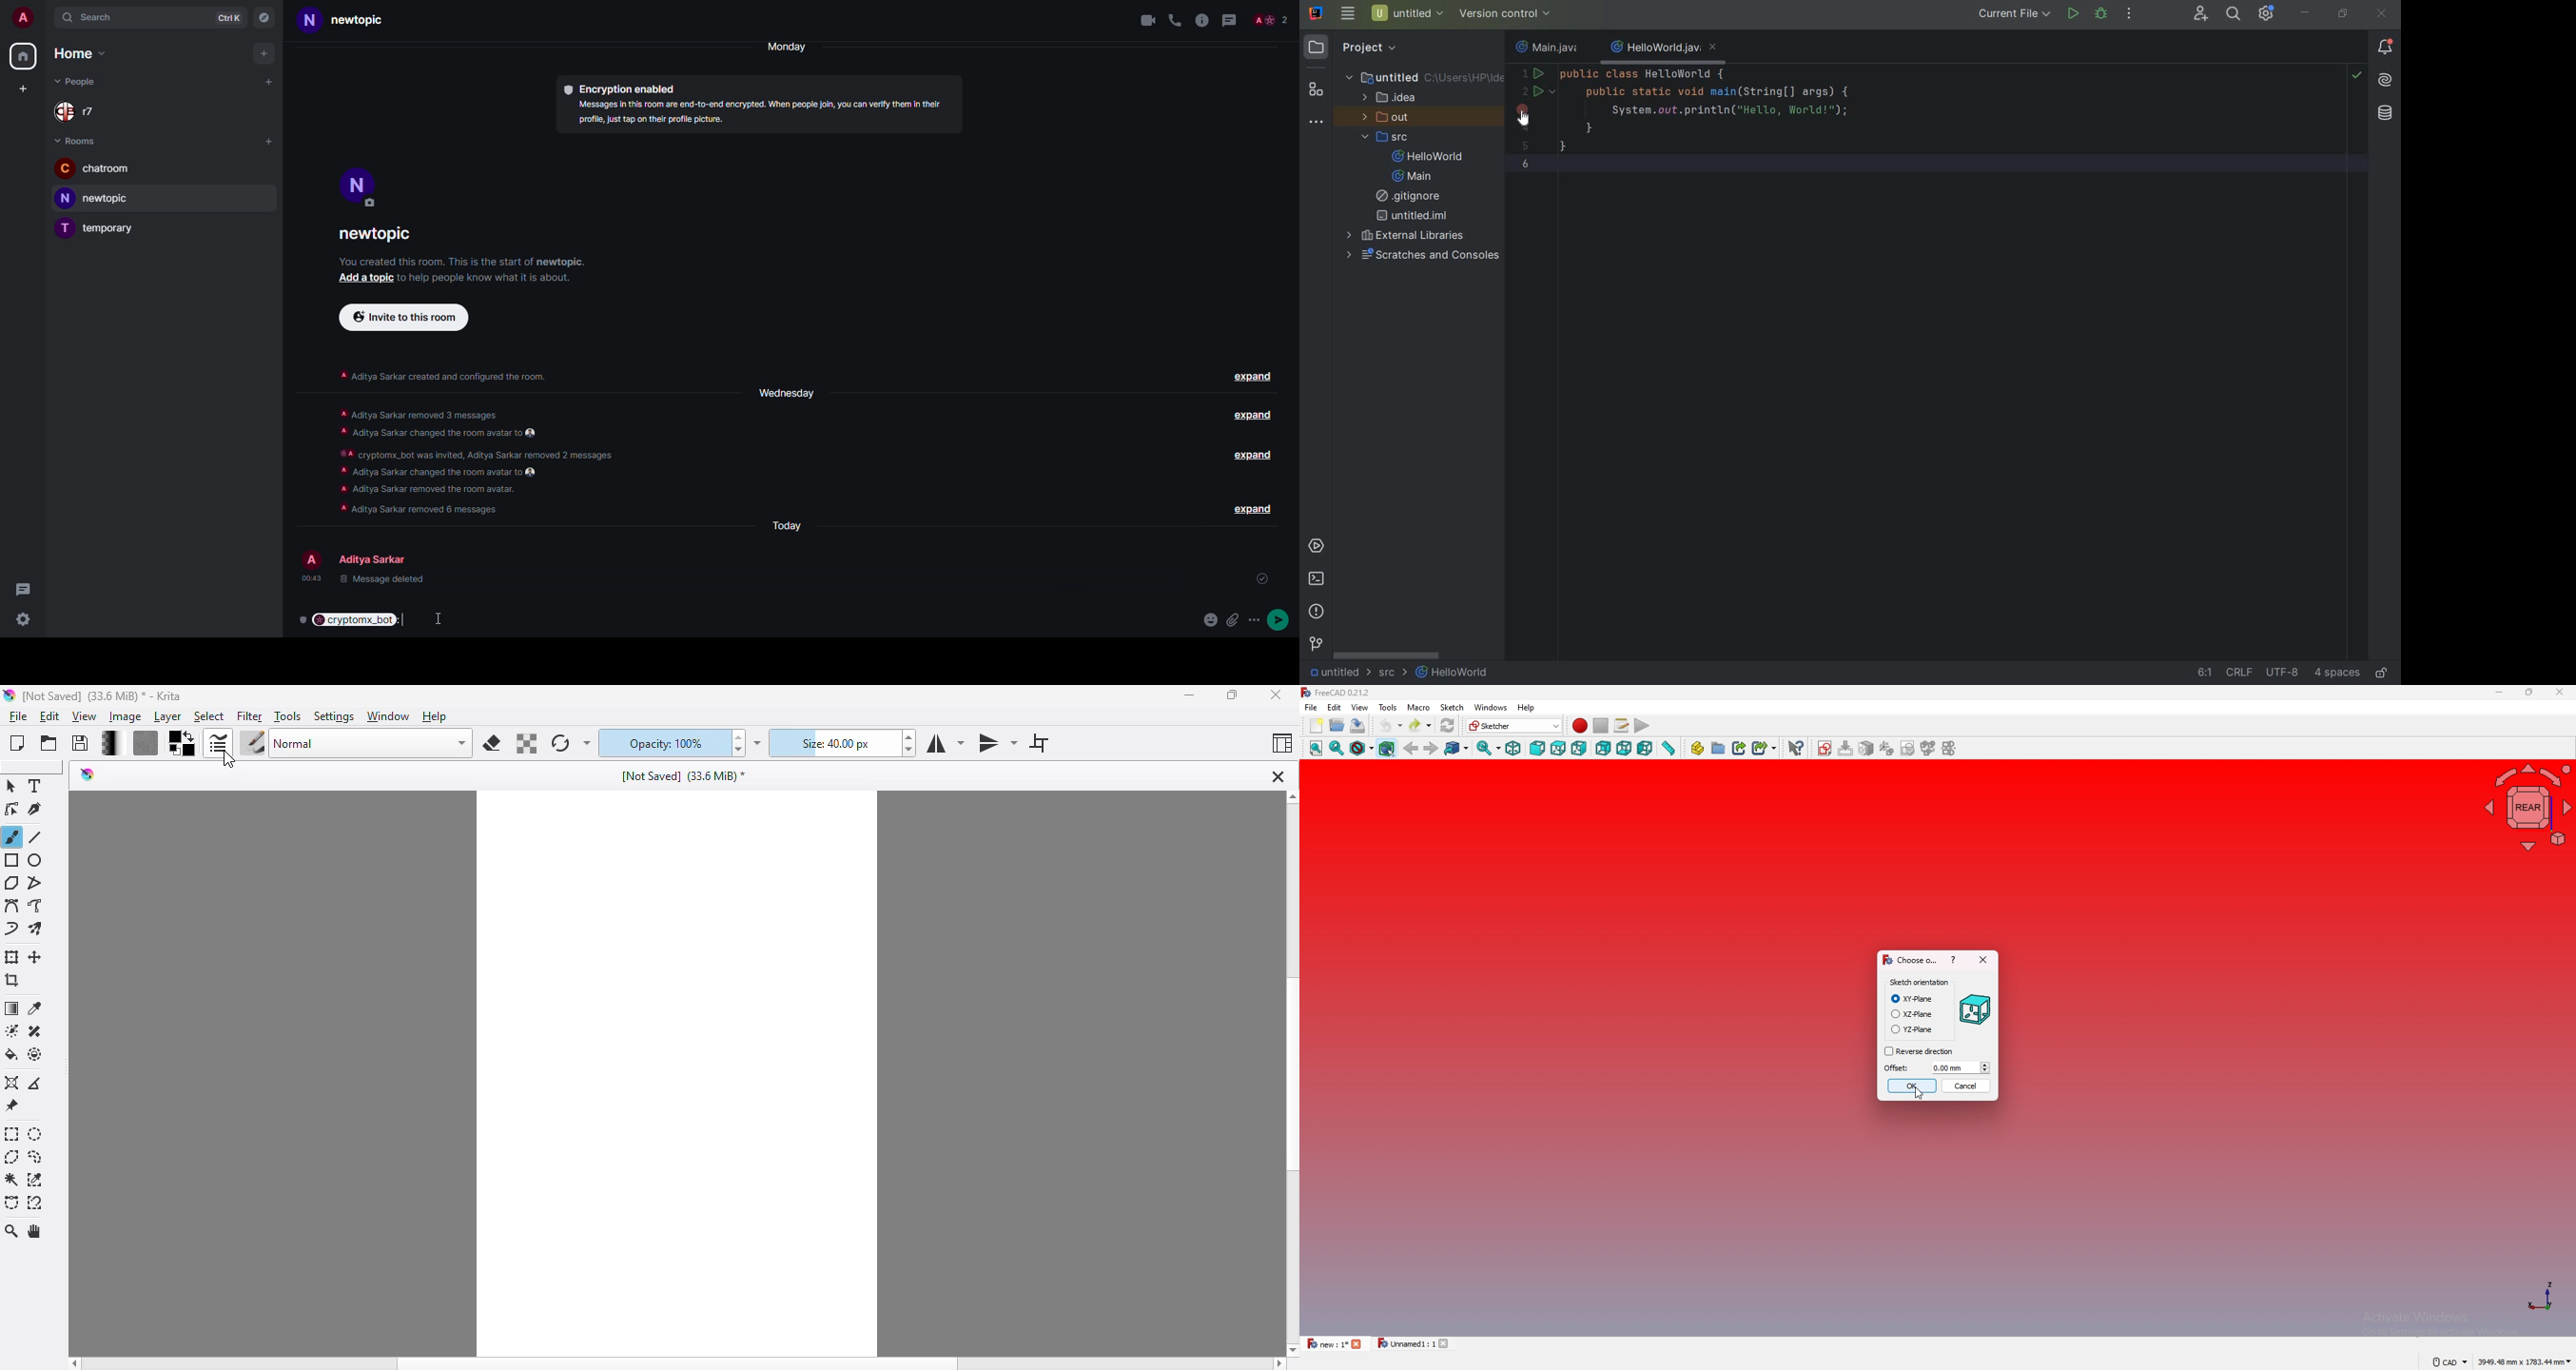  What do you see at coordinates (1765, 748) in the screenshot?
I see `create sub link` at bounding box center [1765, 748].